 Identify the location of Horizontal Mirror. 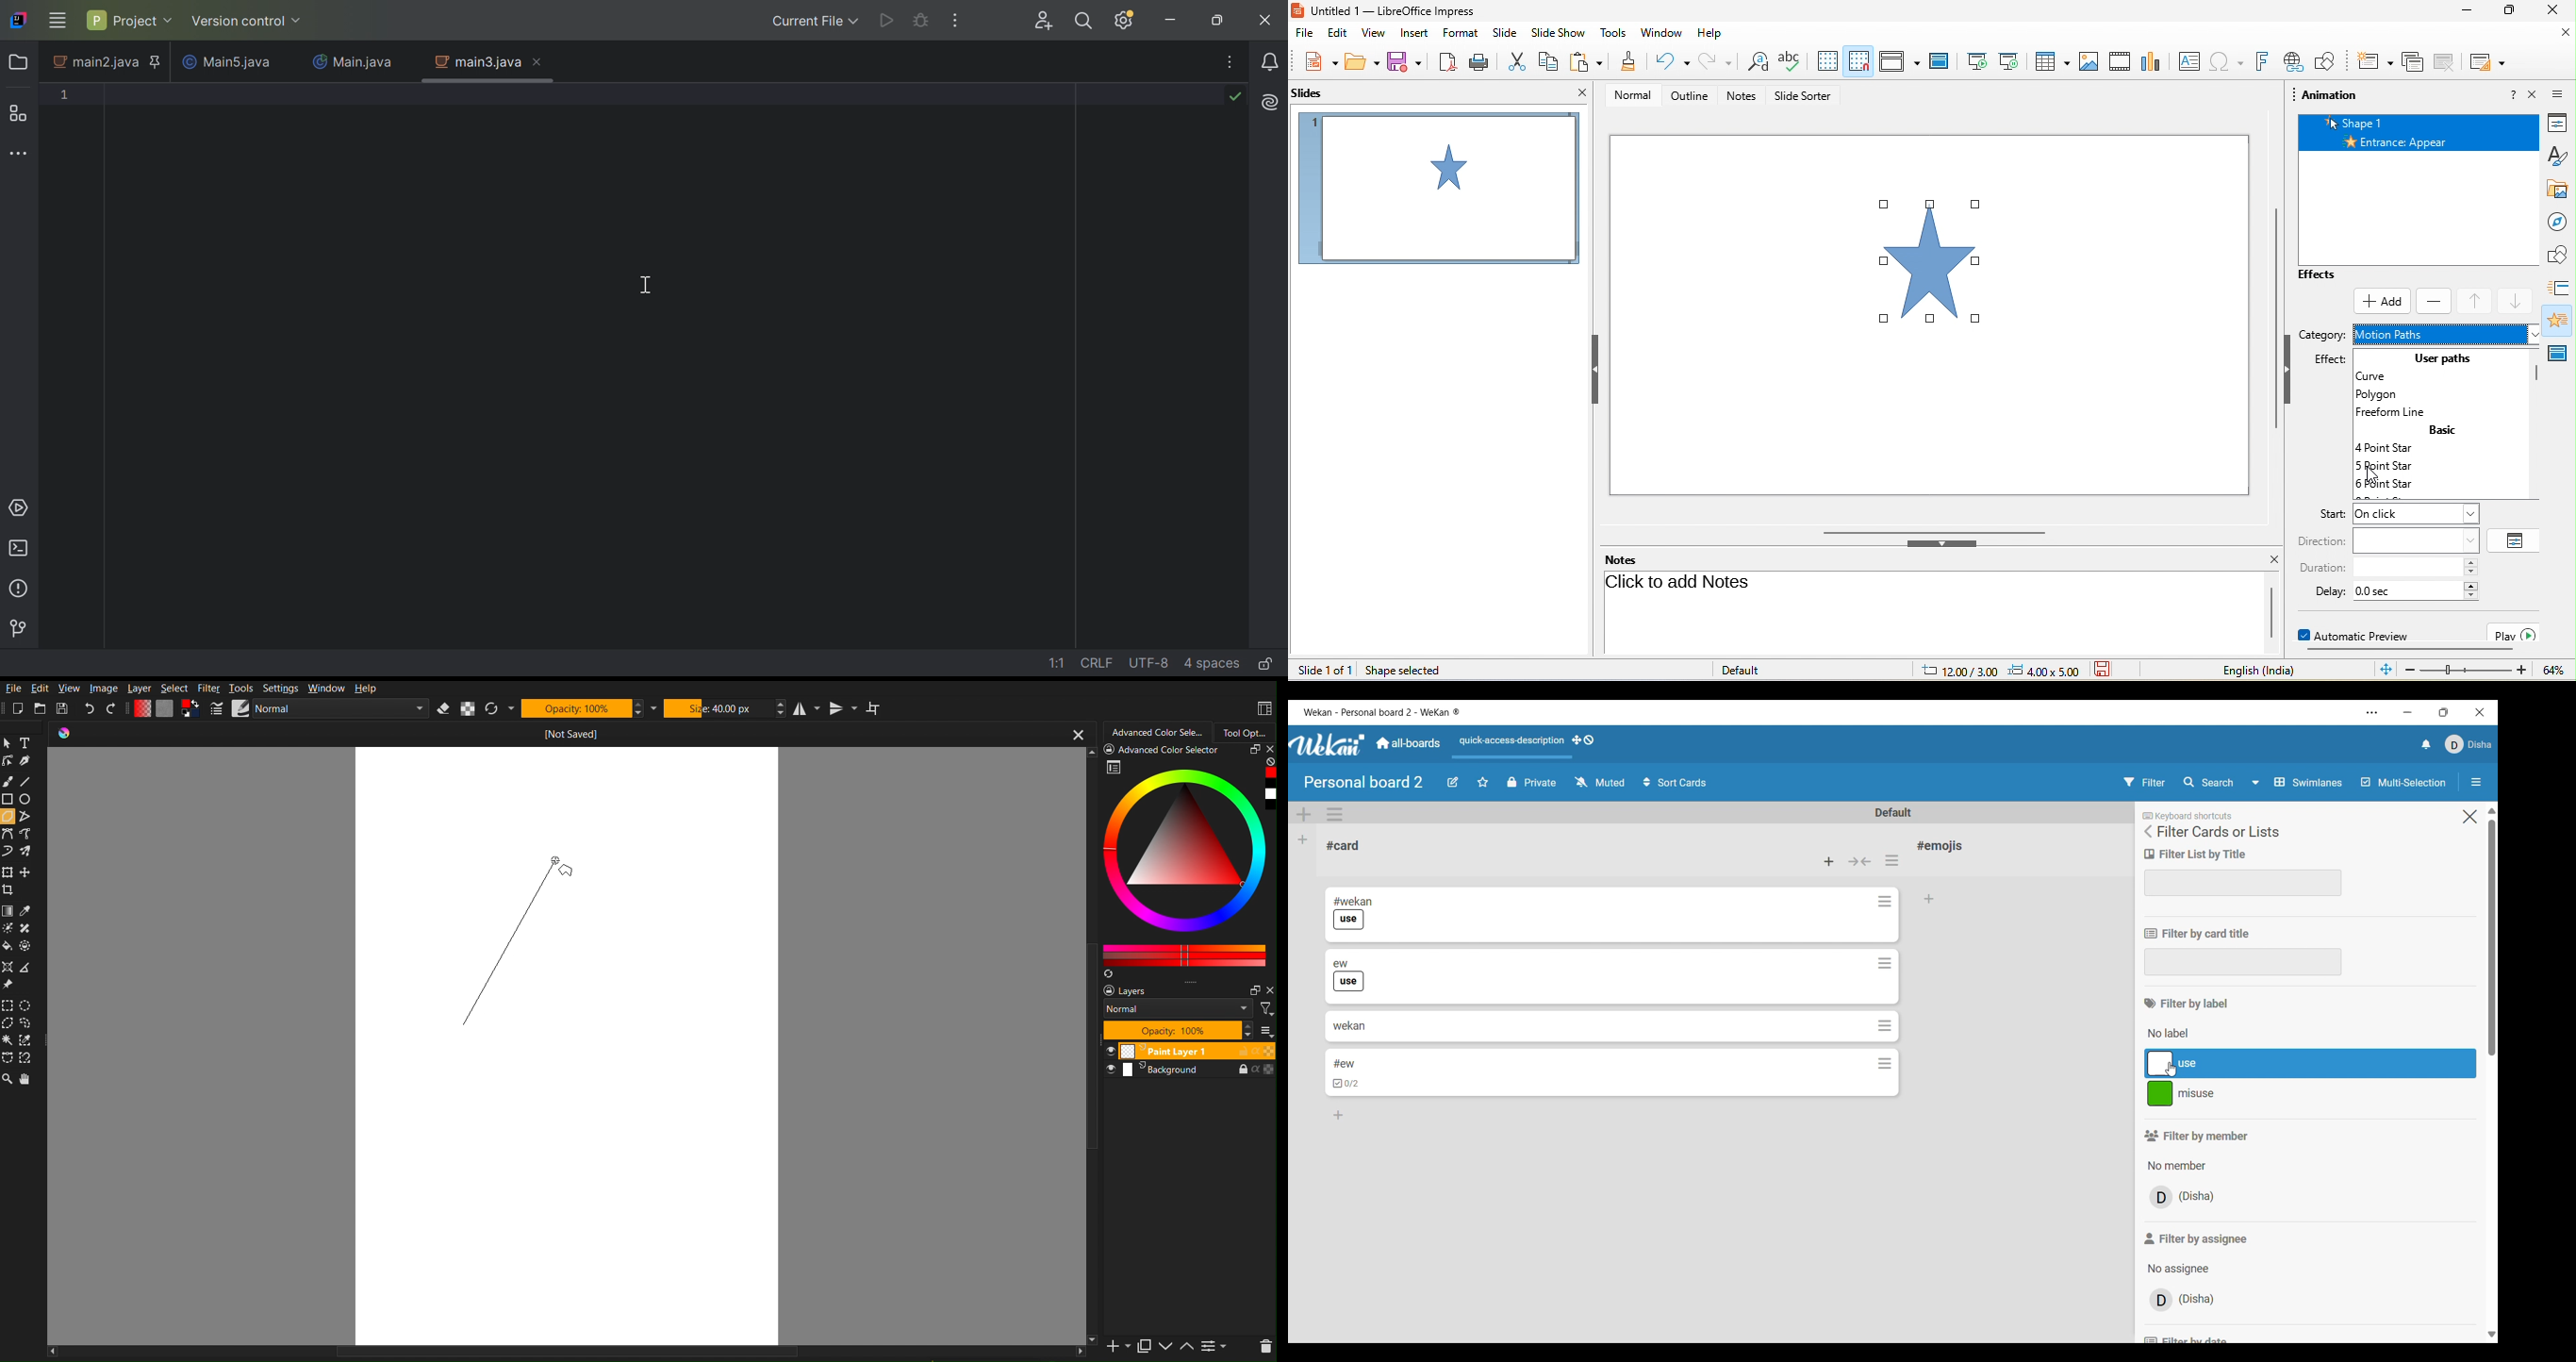
(808, 708).